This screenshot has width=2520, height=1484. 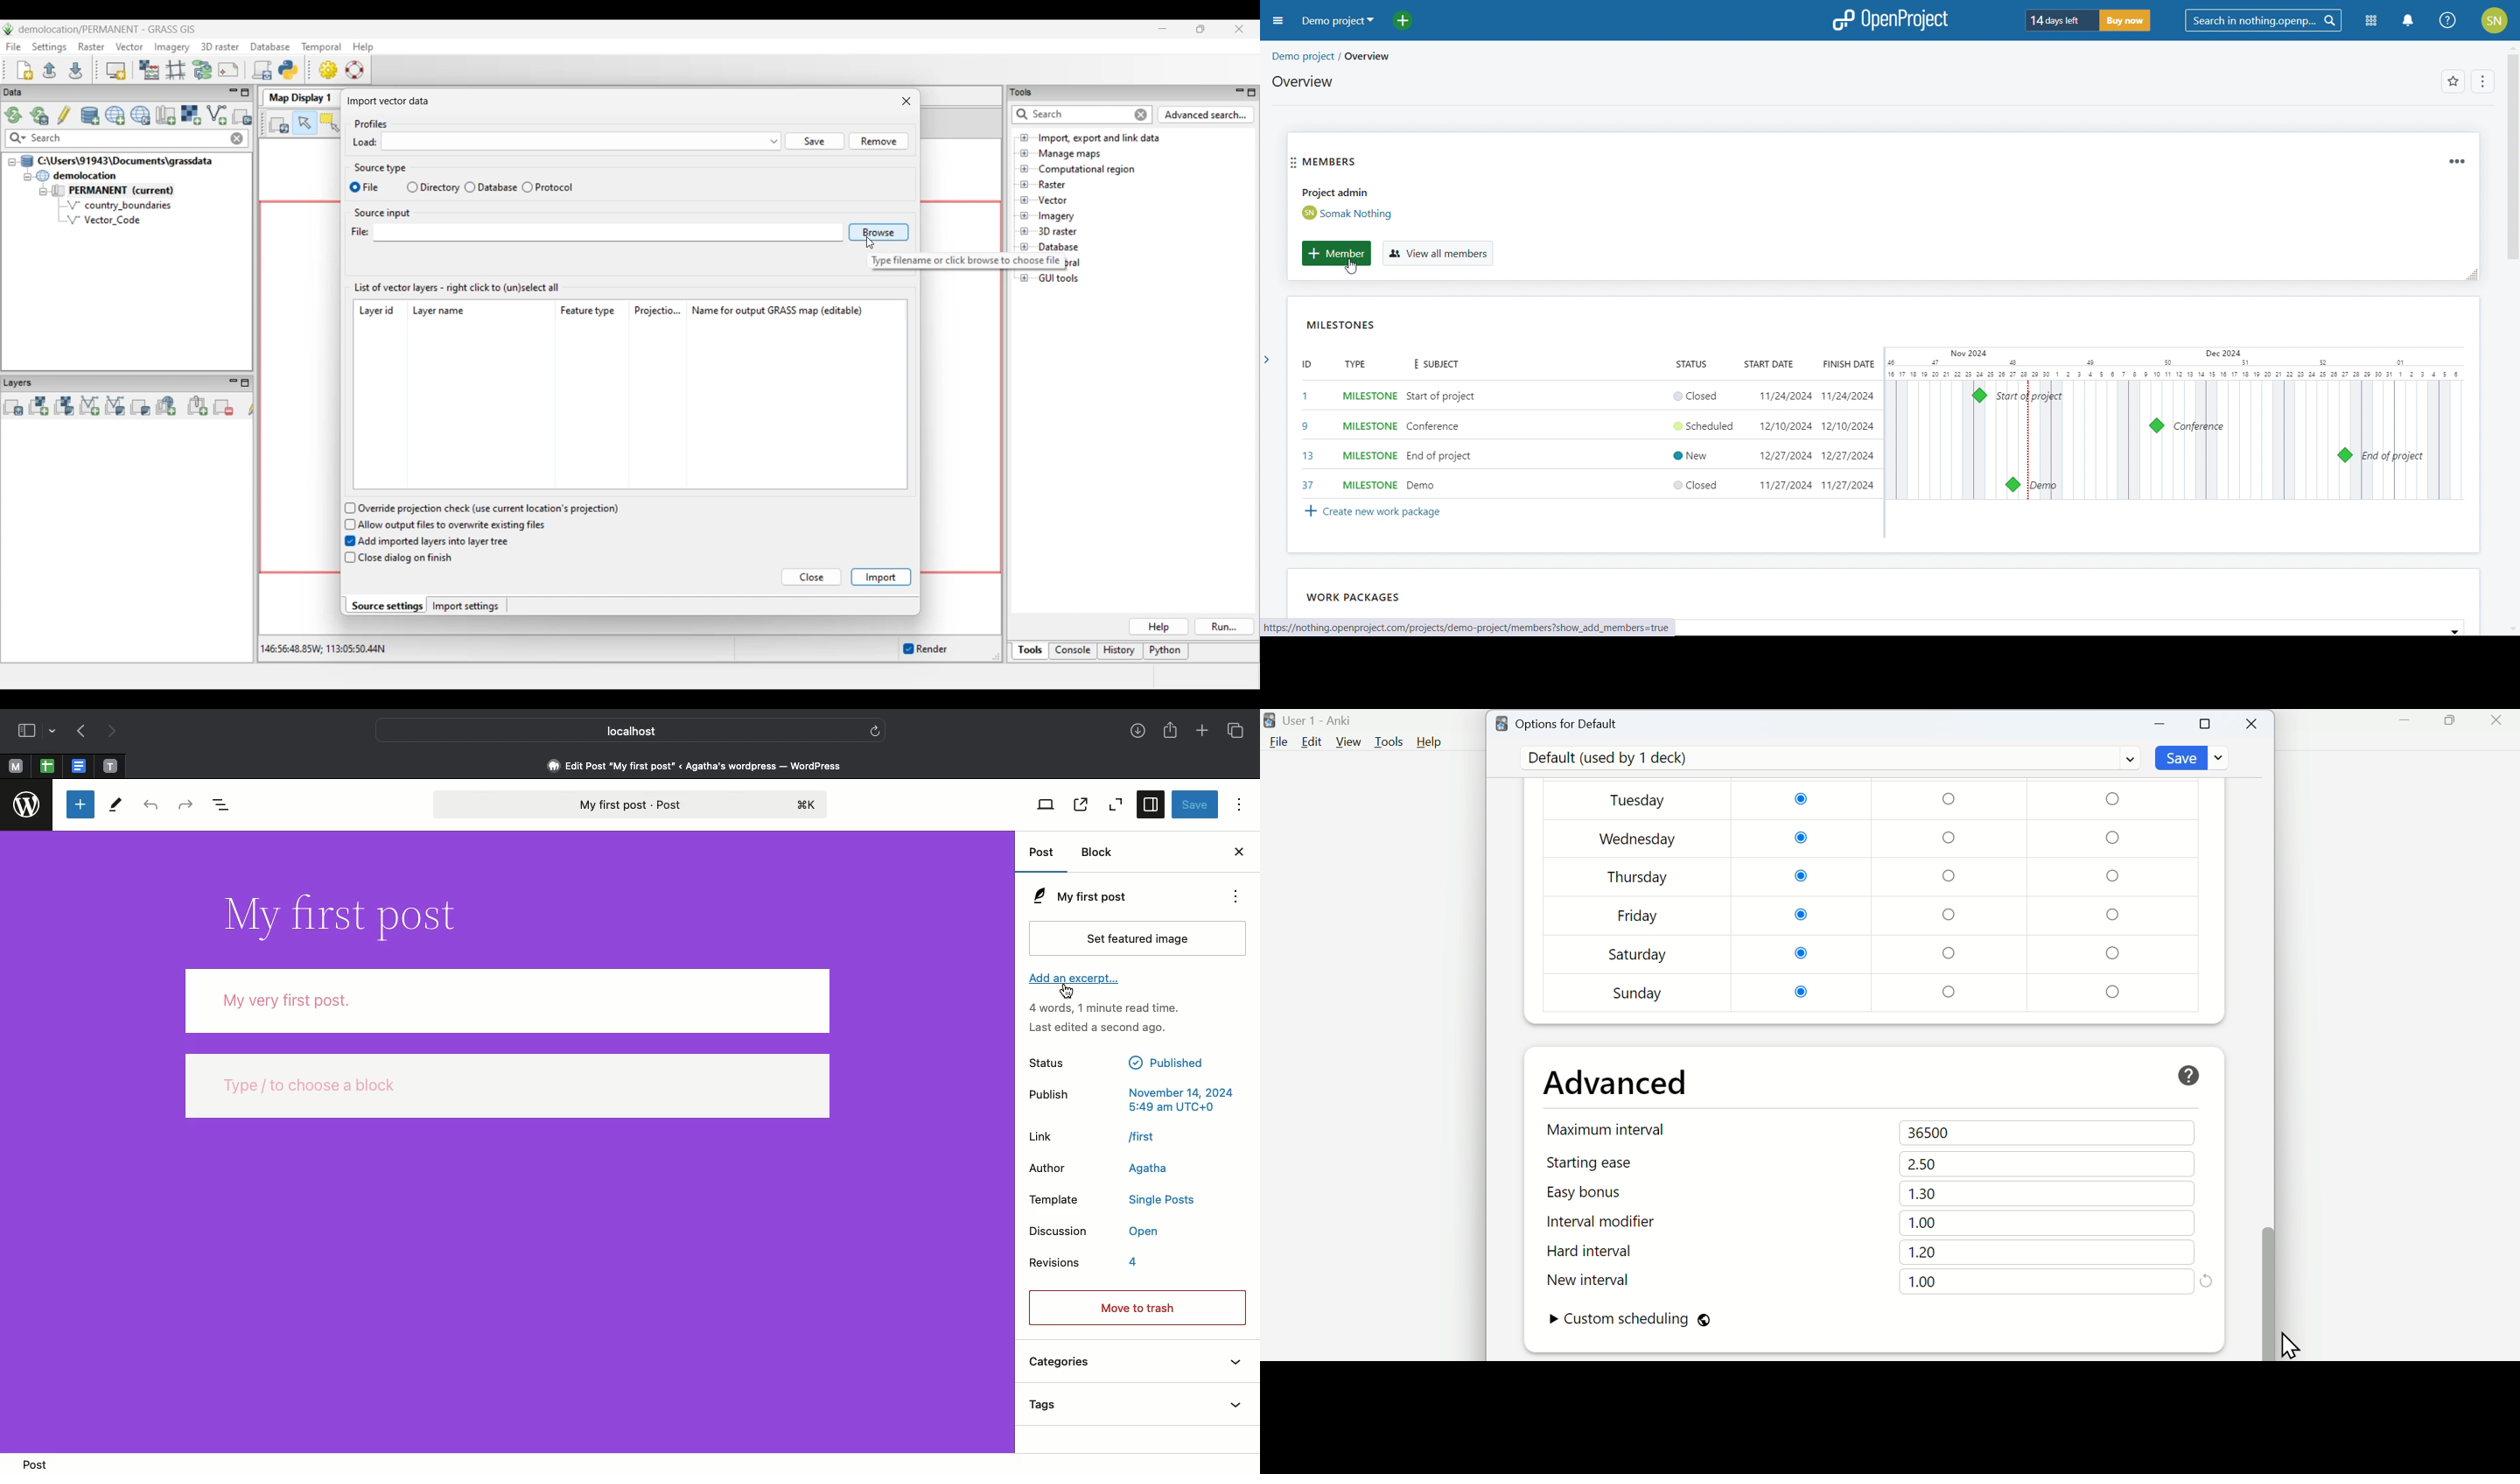 What do you see at coordinates (1638, 955) in the screenshot?
I see `Saturday` at bounding box center [1638, 955].